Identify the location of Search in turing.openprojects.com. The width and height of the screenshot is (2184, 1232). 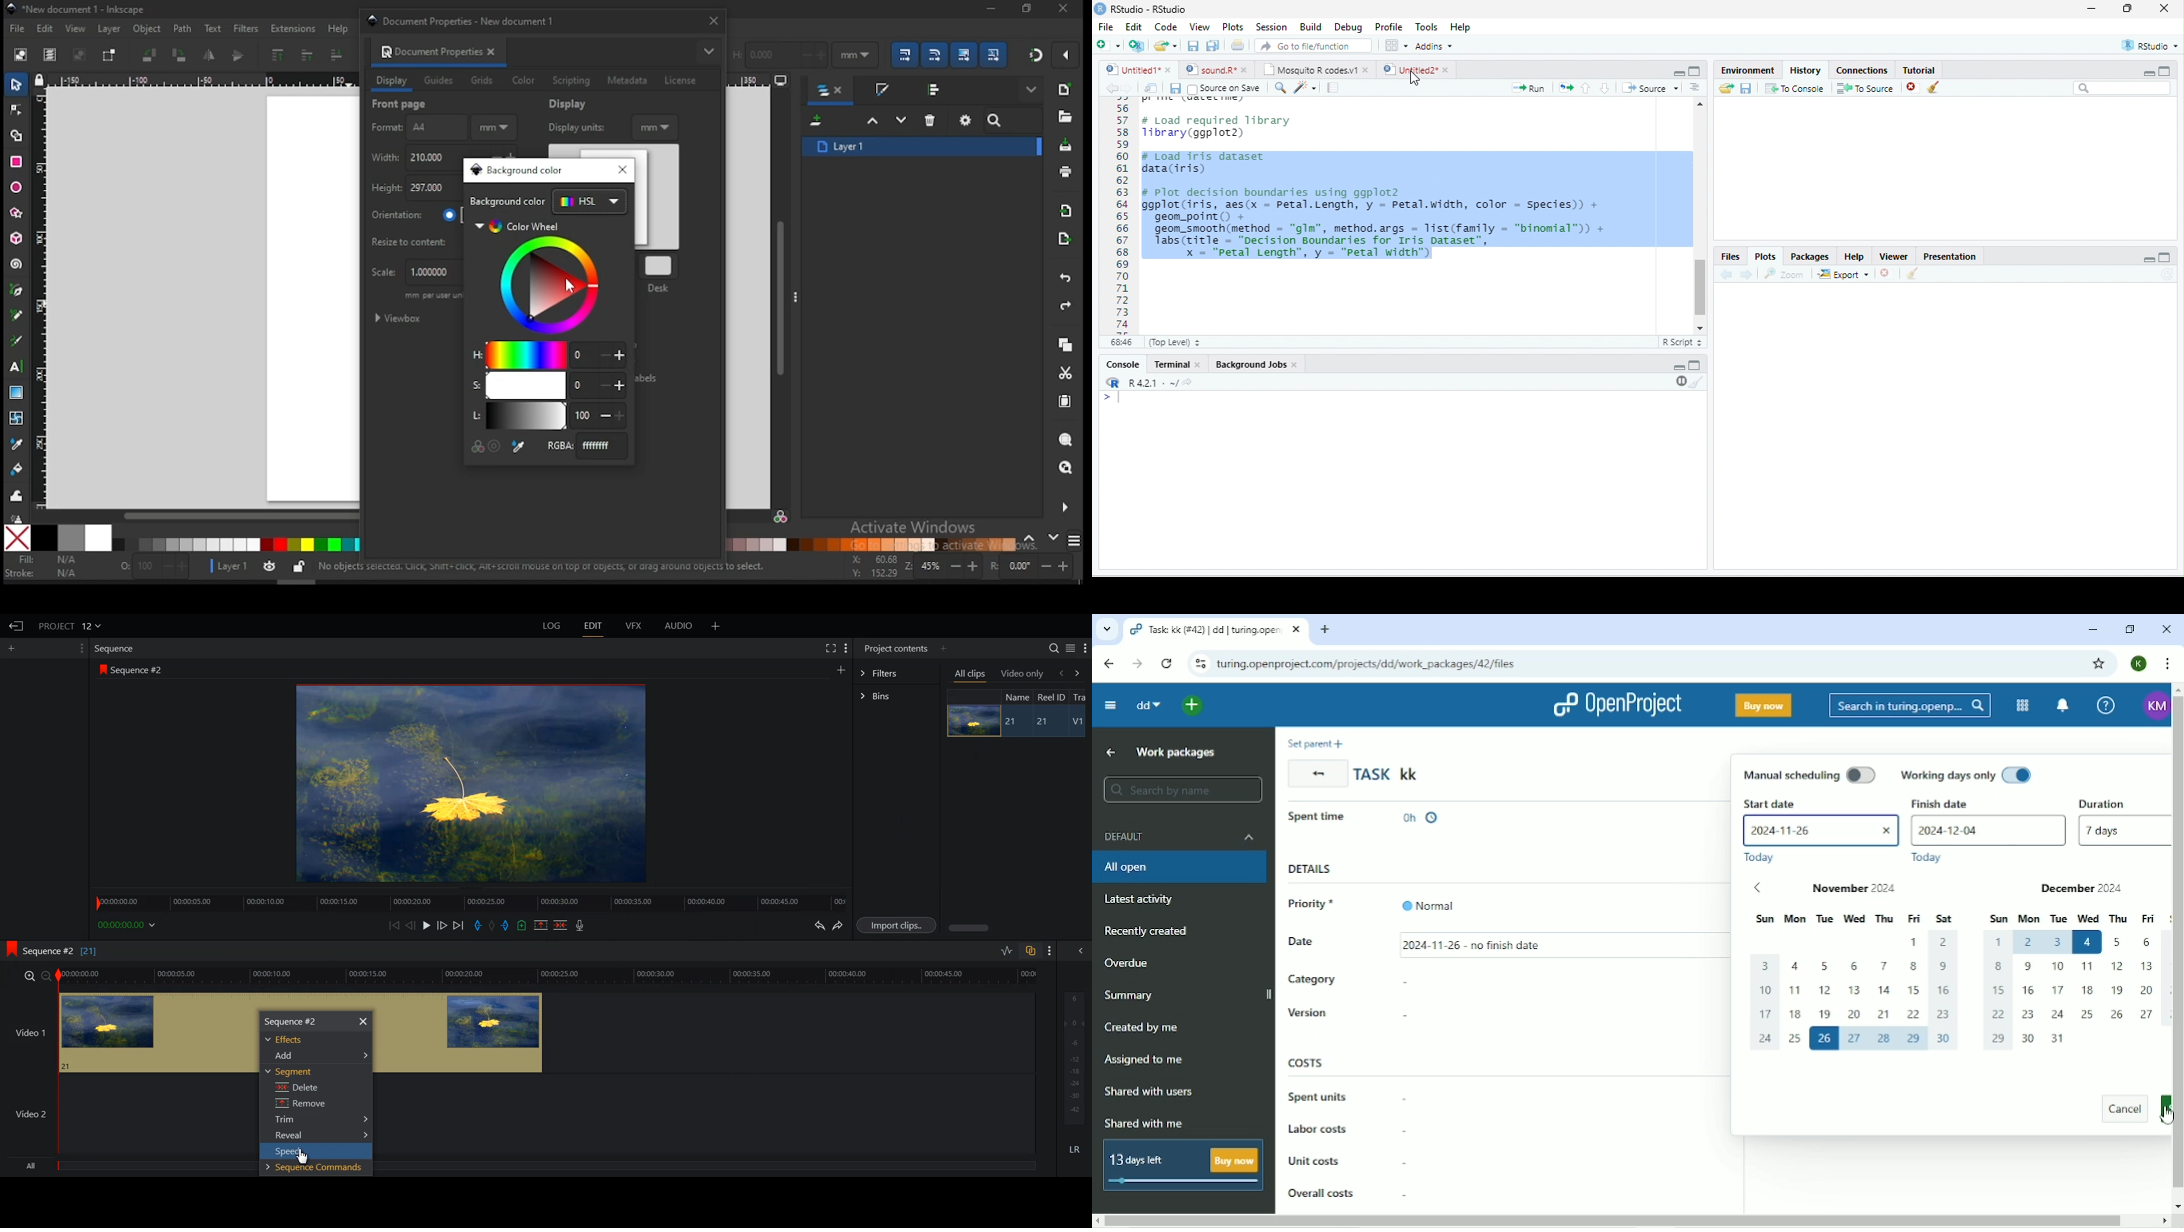
(1908, 707).